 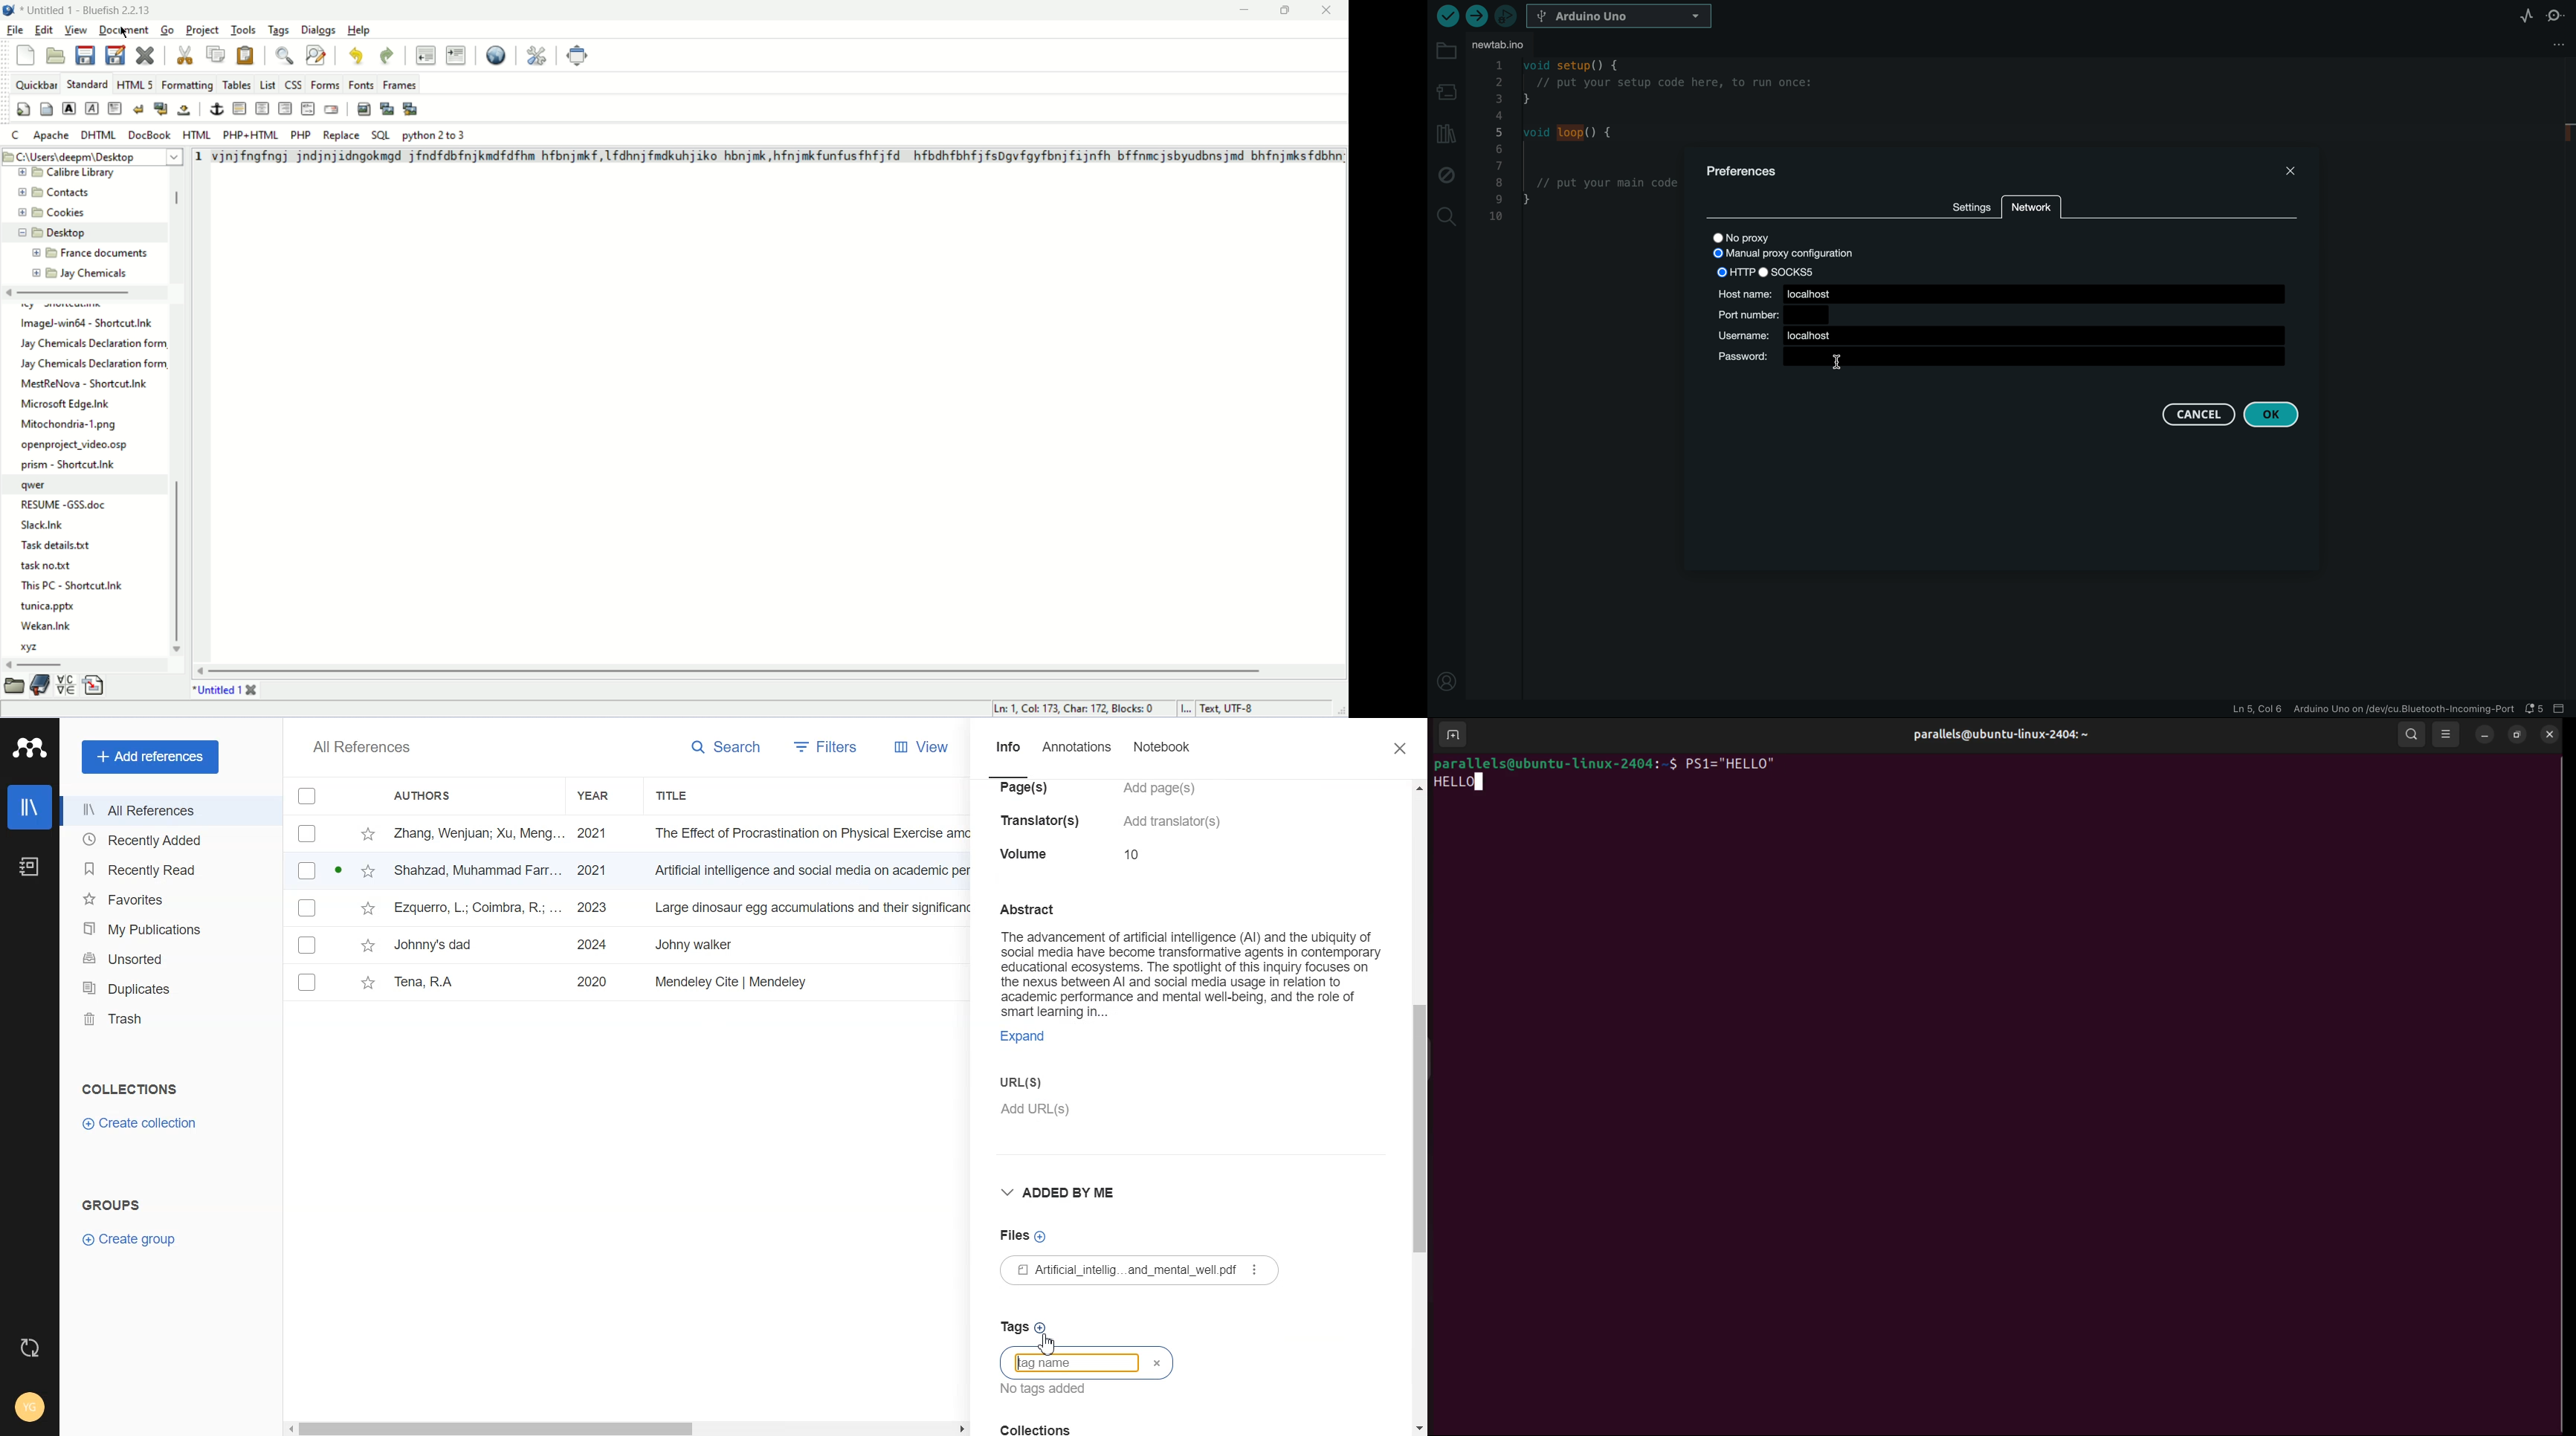 What do you see at coordinates (216, 108) in the screenshot?
I see `anchor` at bounding box center [216, 108].